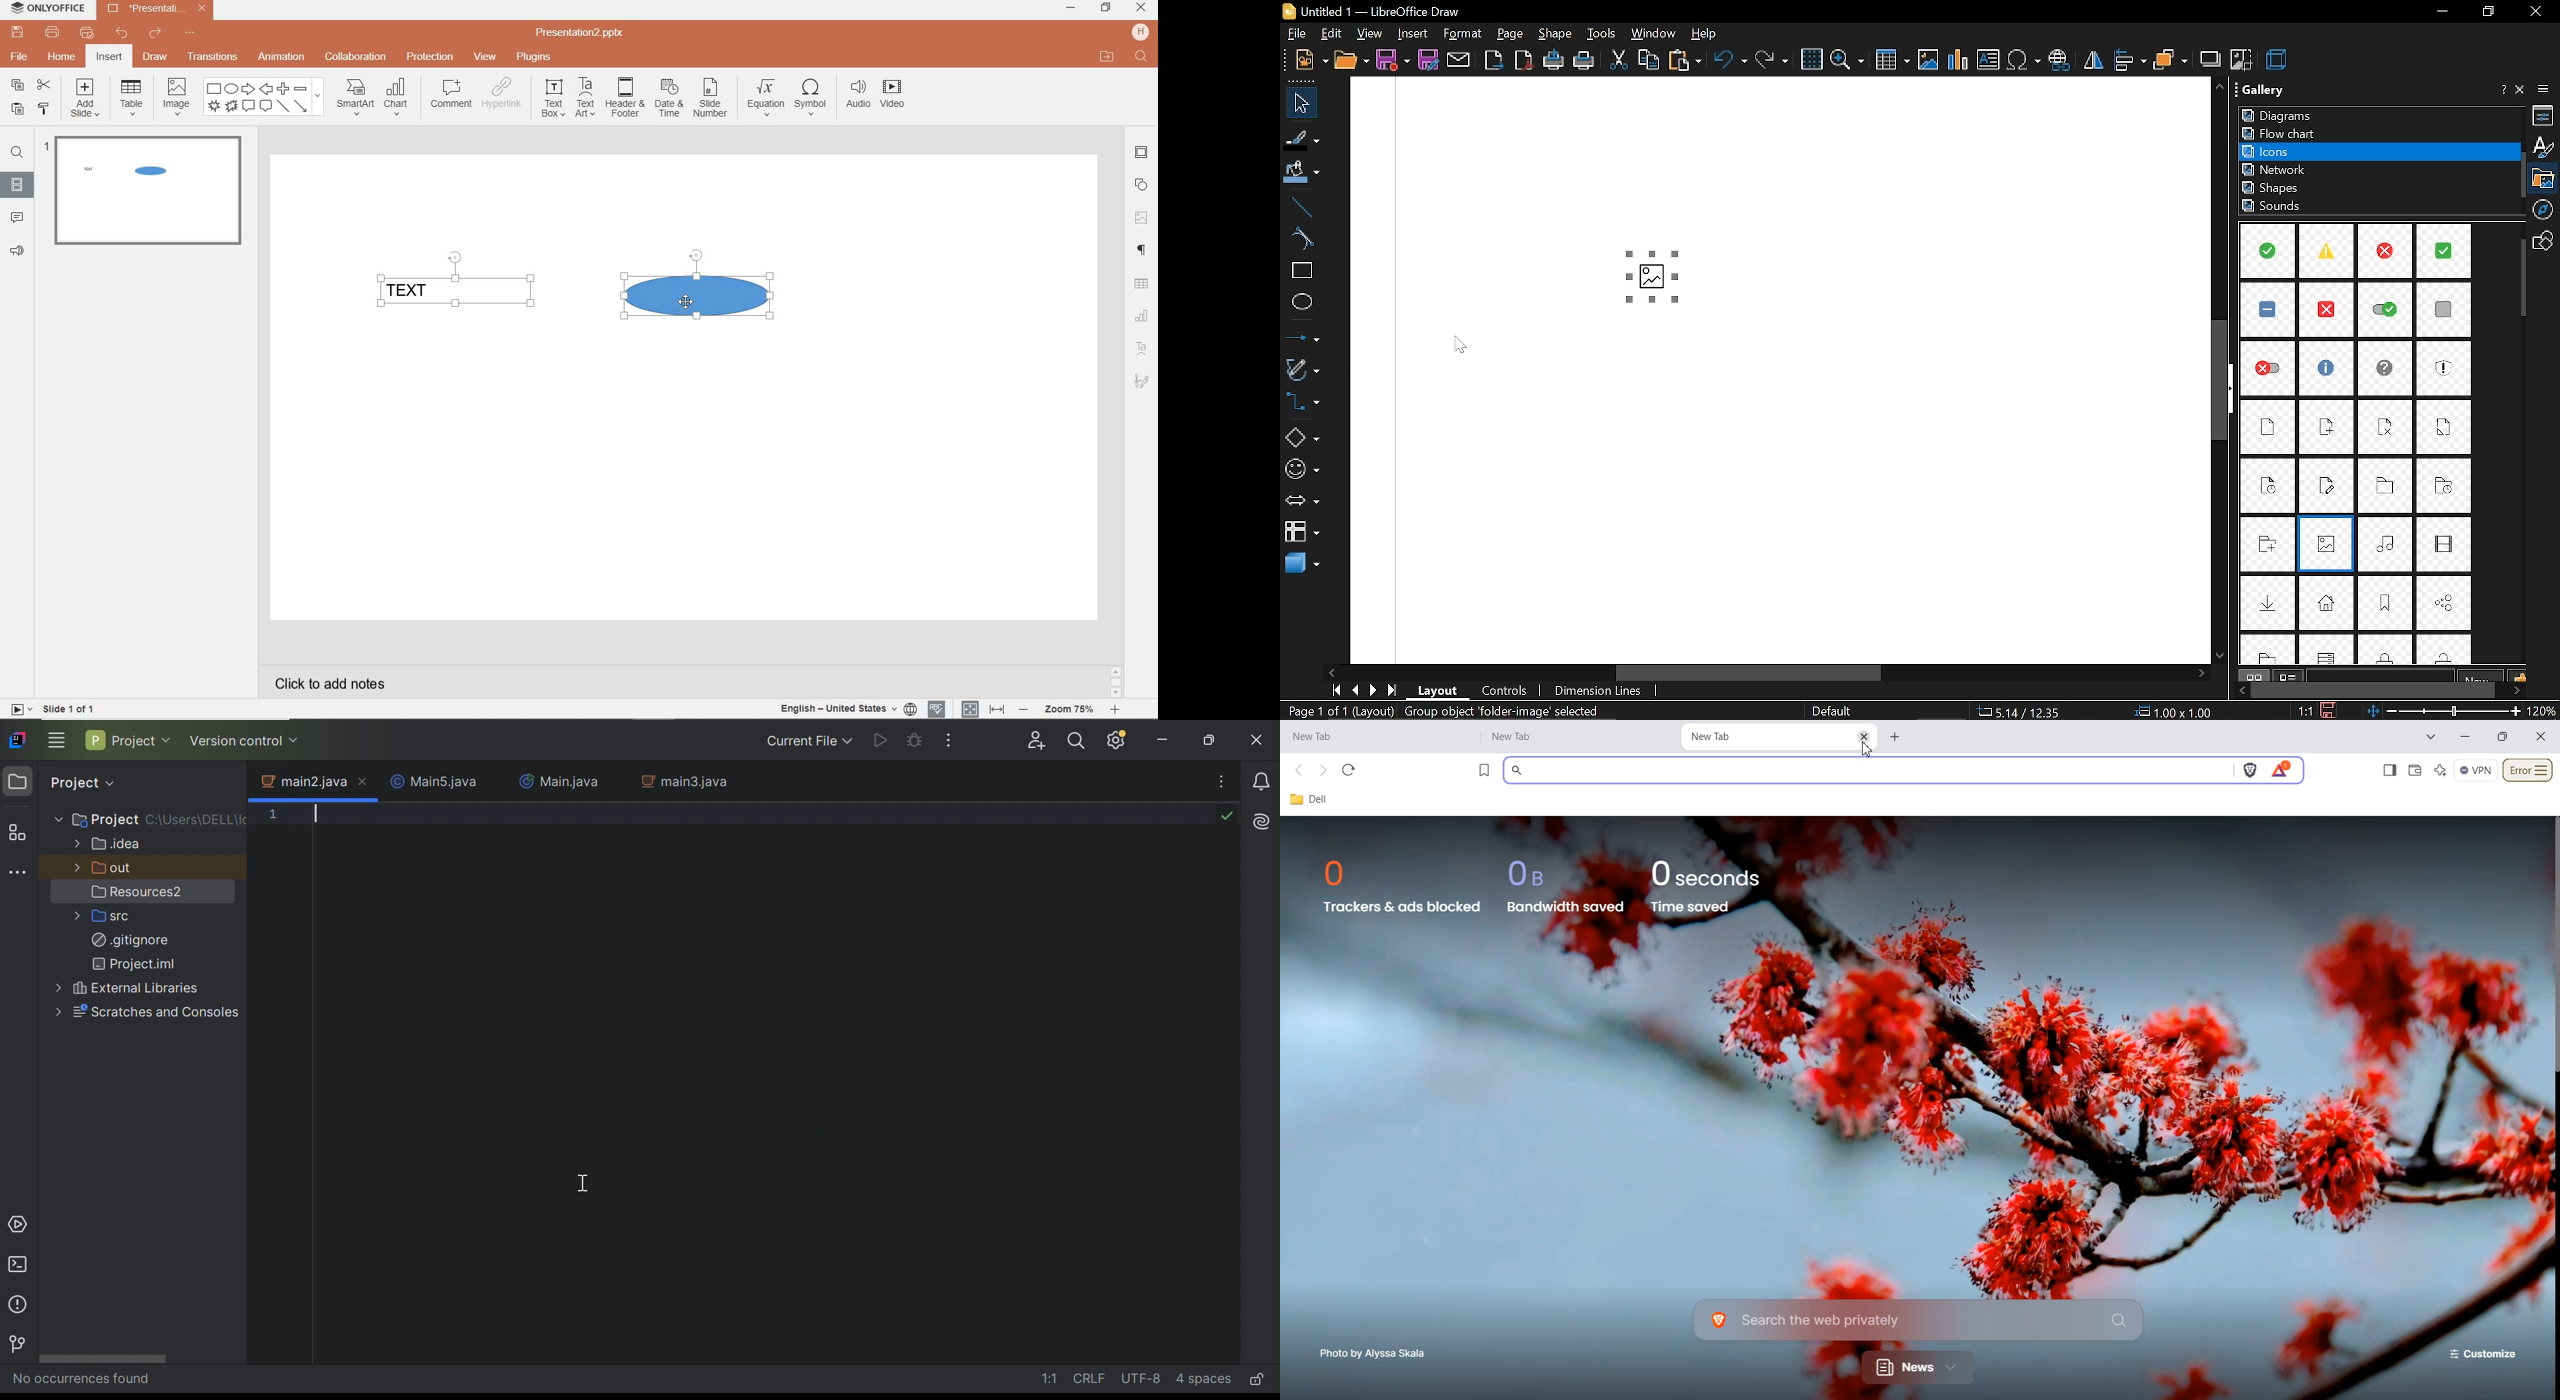  Describe the element at coordinates (2129, 60) in the screenshot. I see `align` at that location.